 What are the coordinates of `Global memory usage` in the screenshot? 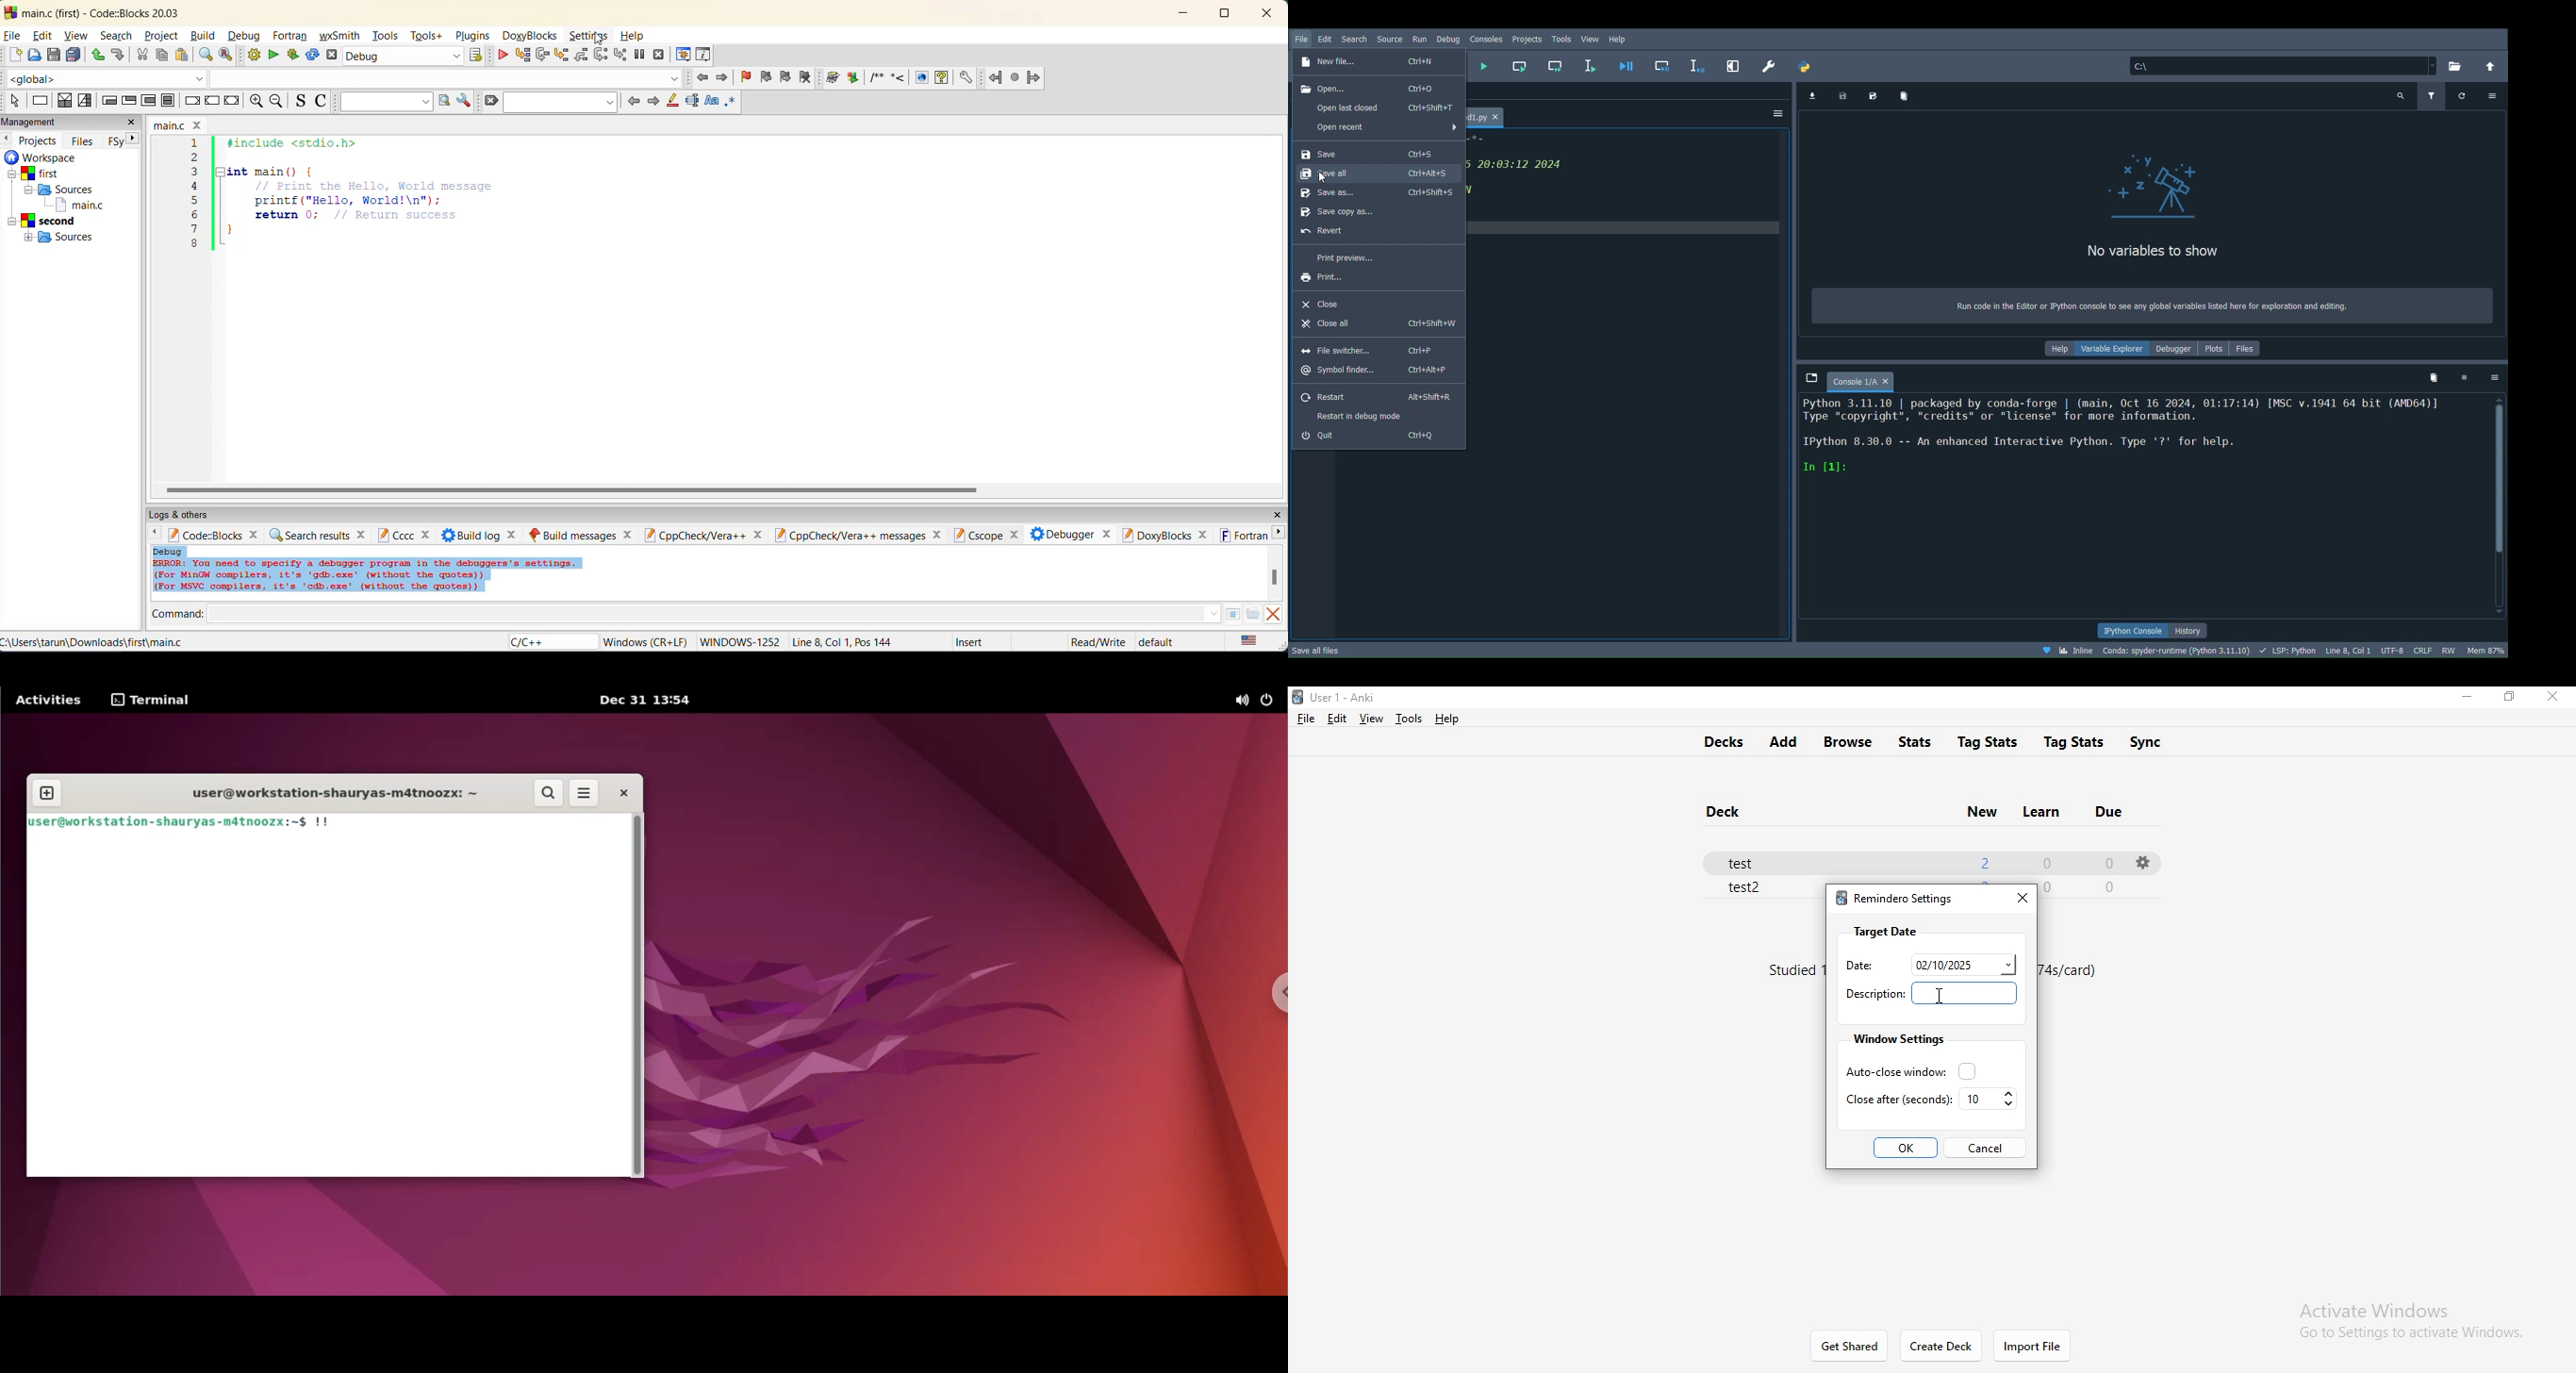 It's located at (2485, 645).